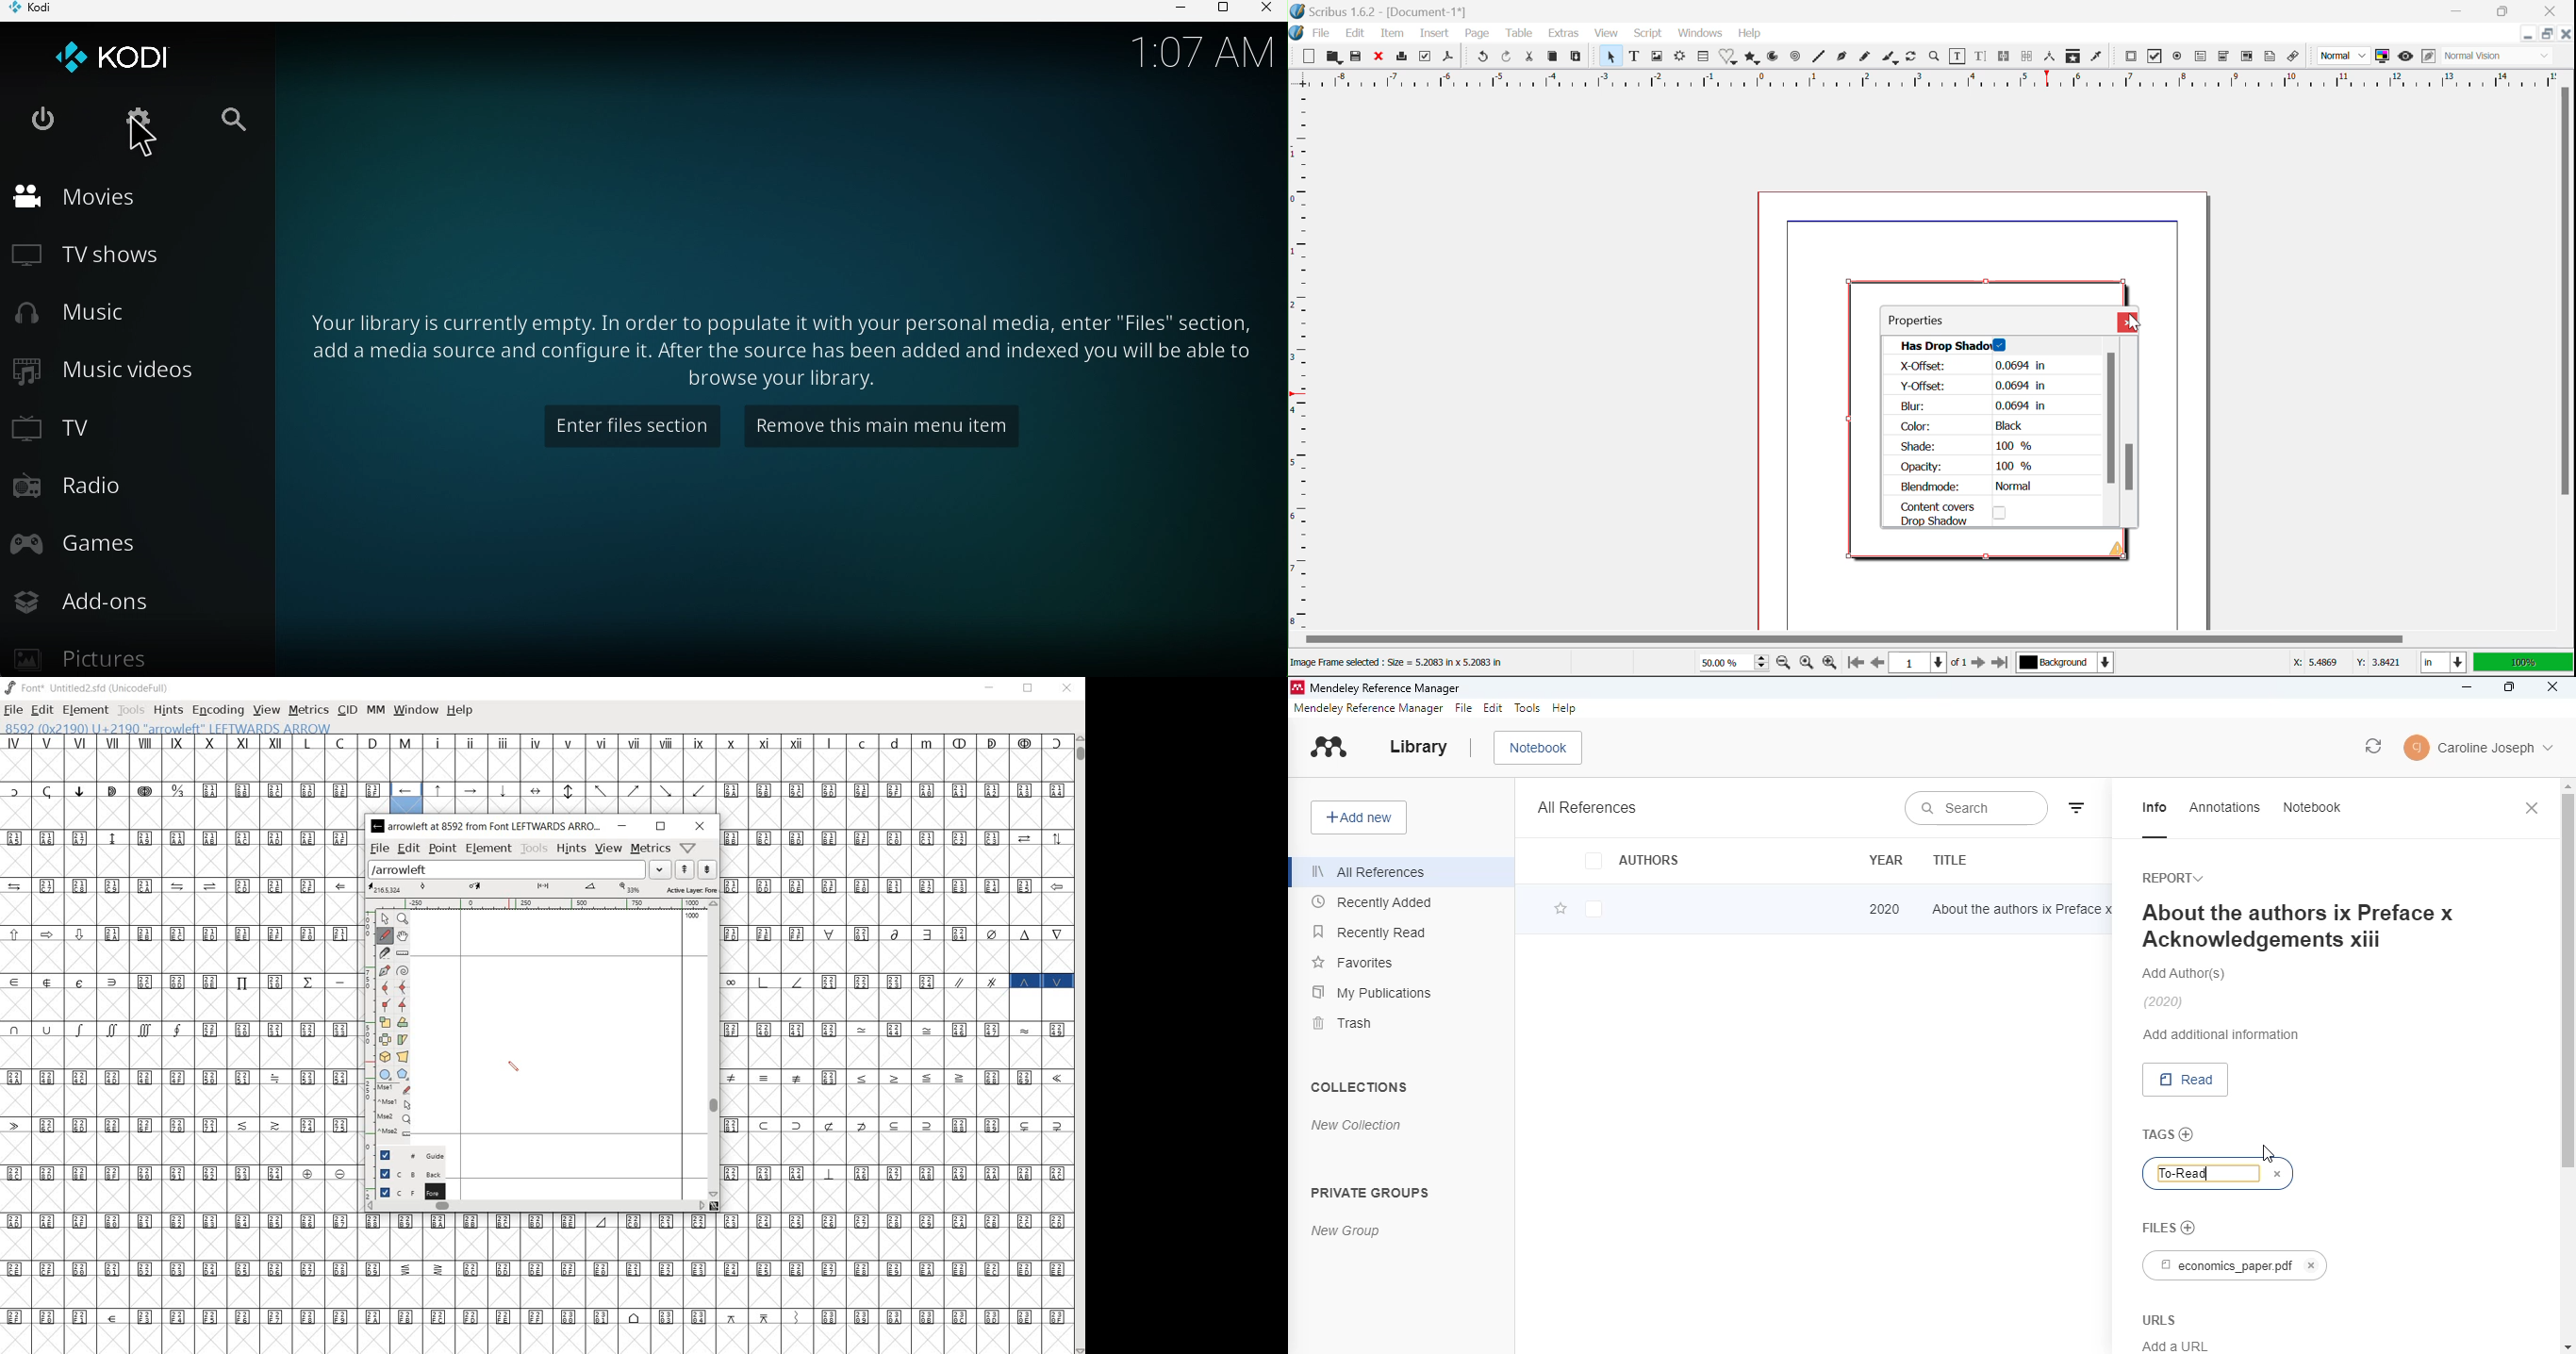 The image size is (2576, 1372). What do you see at coordinates (2511, 687) in the screenshot?
I see `maximize` at bounding box center [2511, 687].